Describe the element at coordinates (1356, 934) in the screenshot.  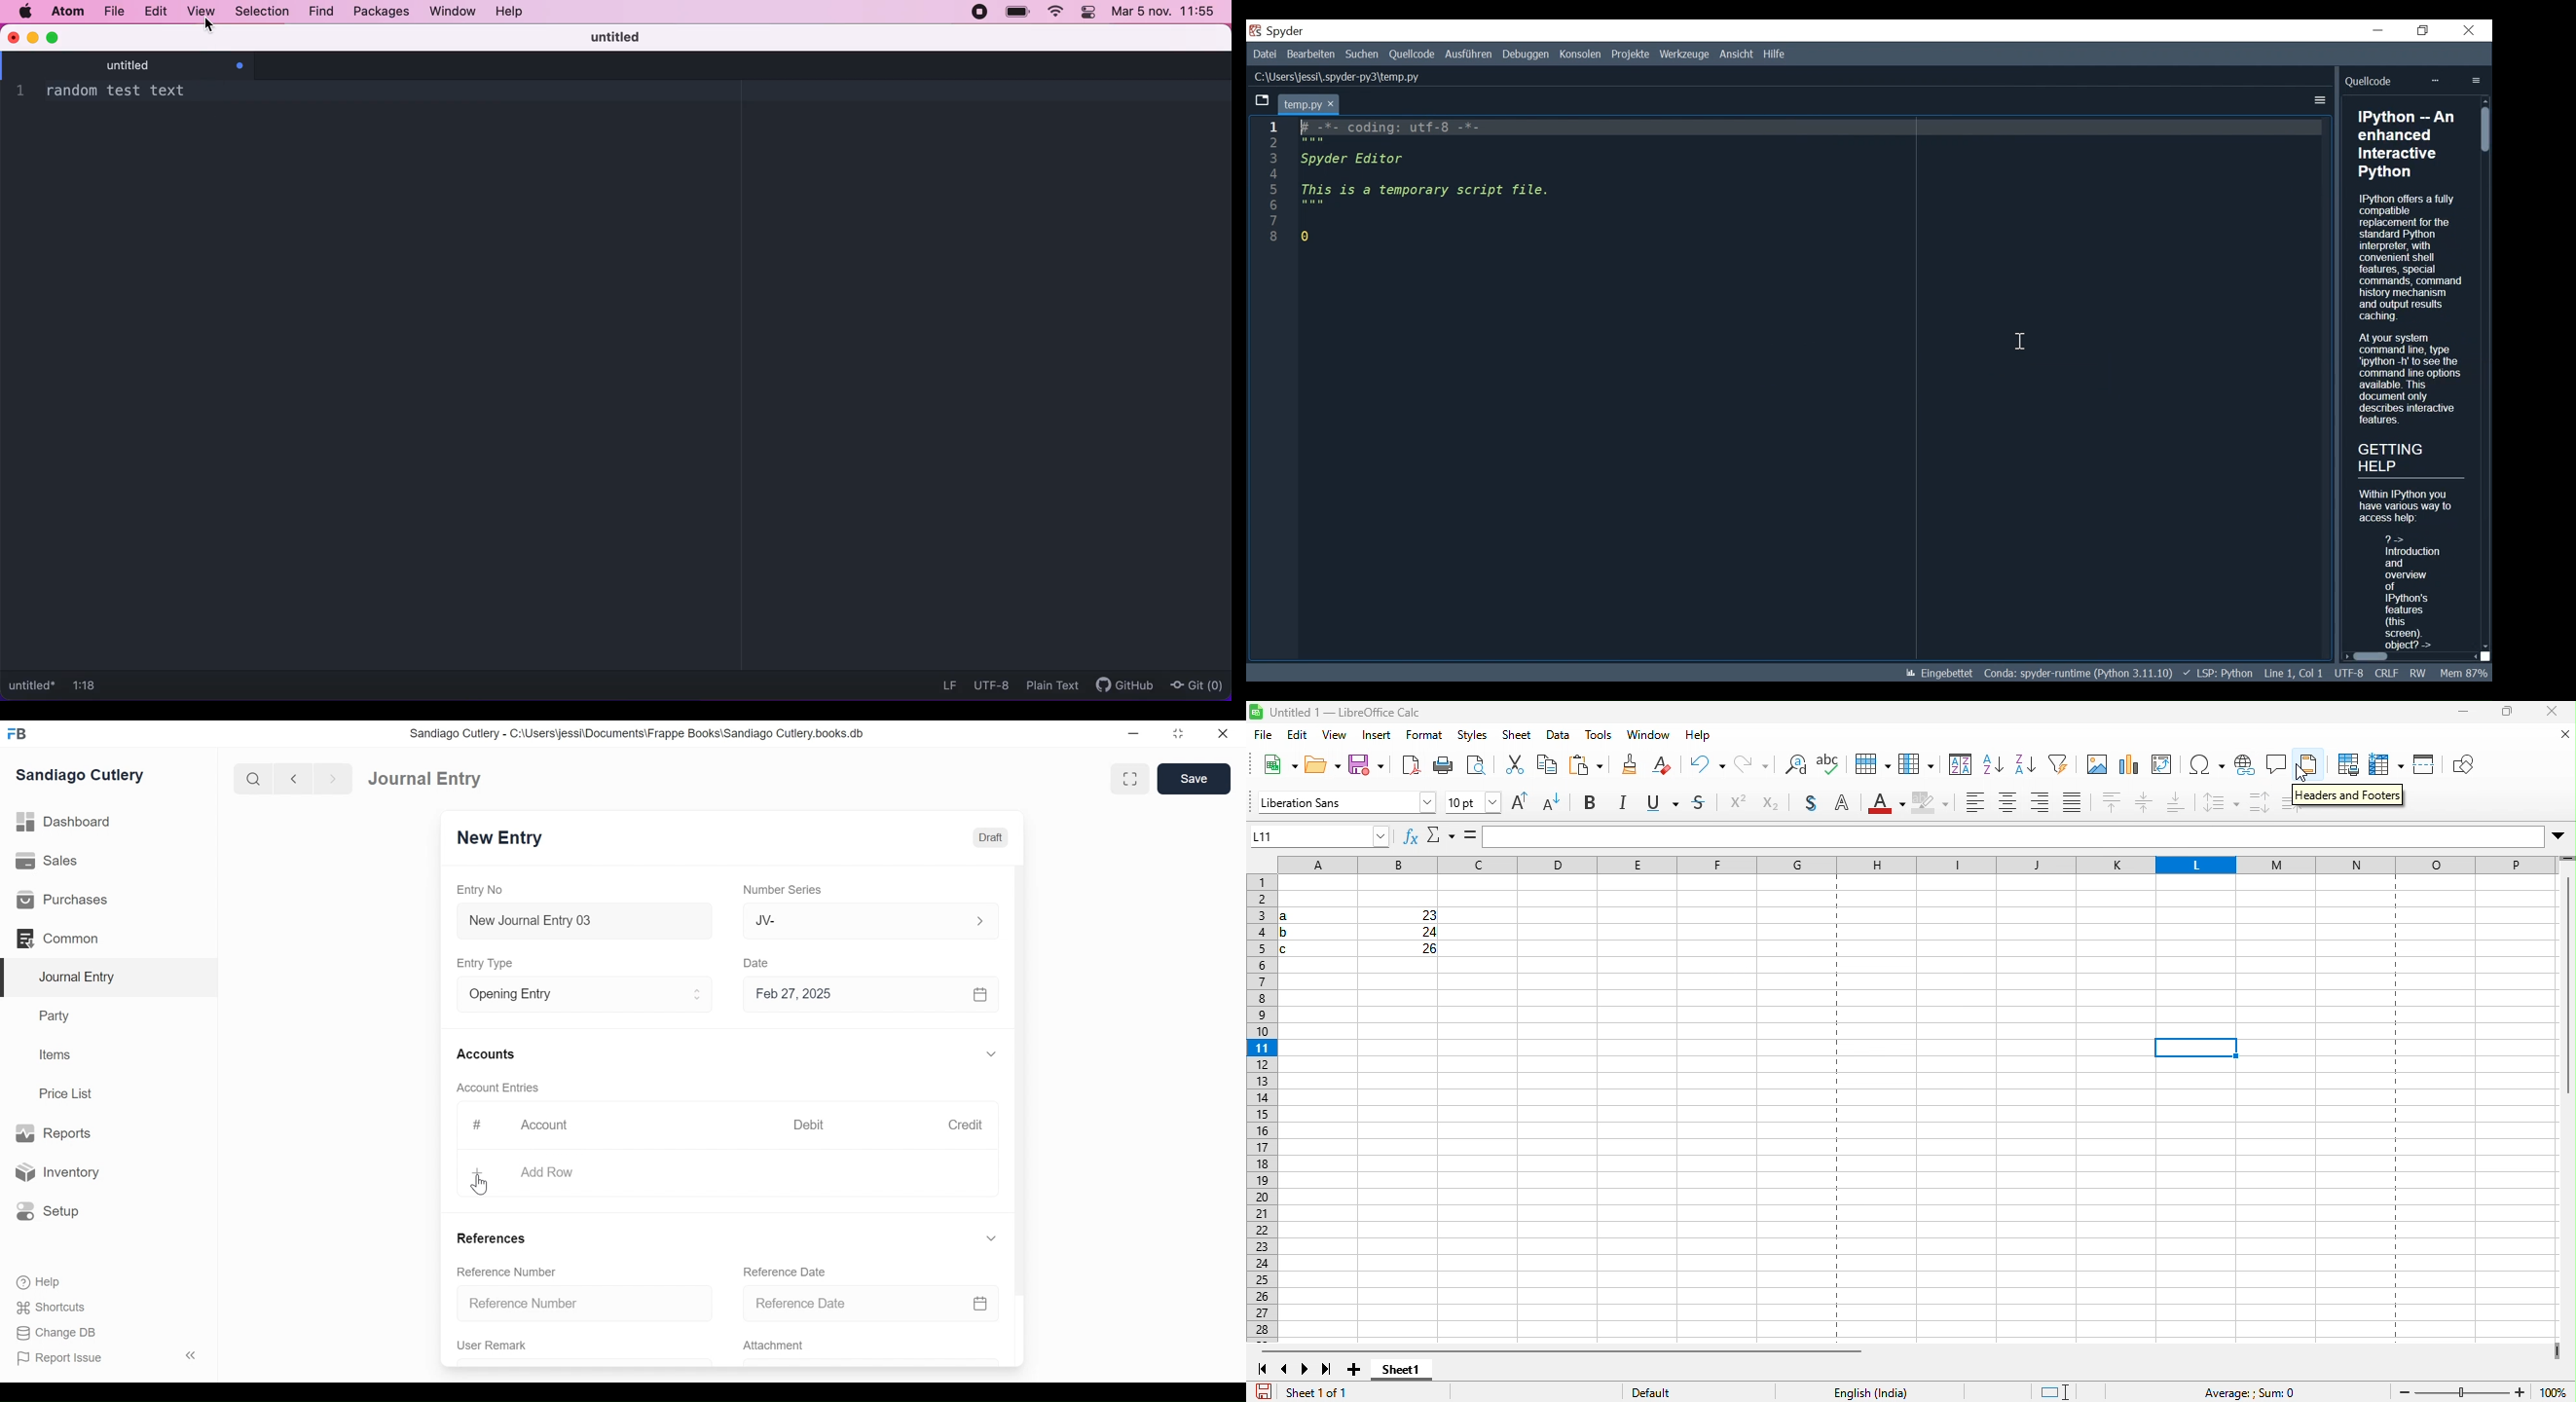
I see `cells` at that location.